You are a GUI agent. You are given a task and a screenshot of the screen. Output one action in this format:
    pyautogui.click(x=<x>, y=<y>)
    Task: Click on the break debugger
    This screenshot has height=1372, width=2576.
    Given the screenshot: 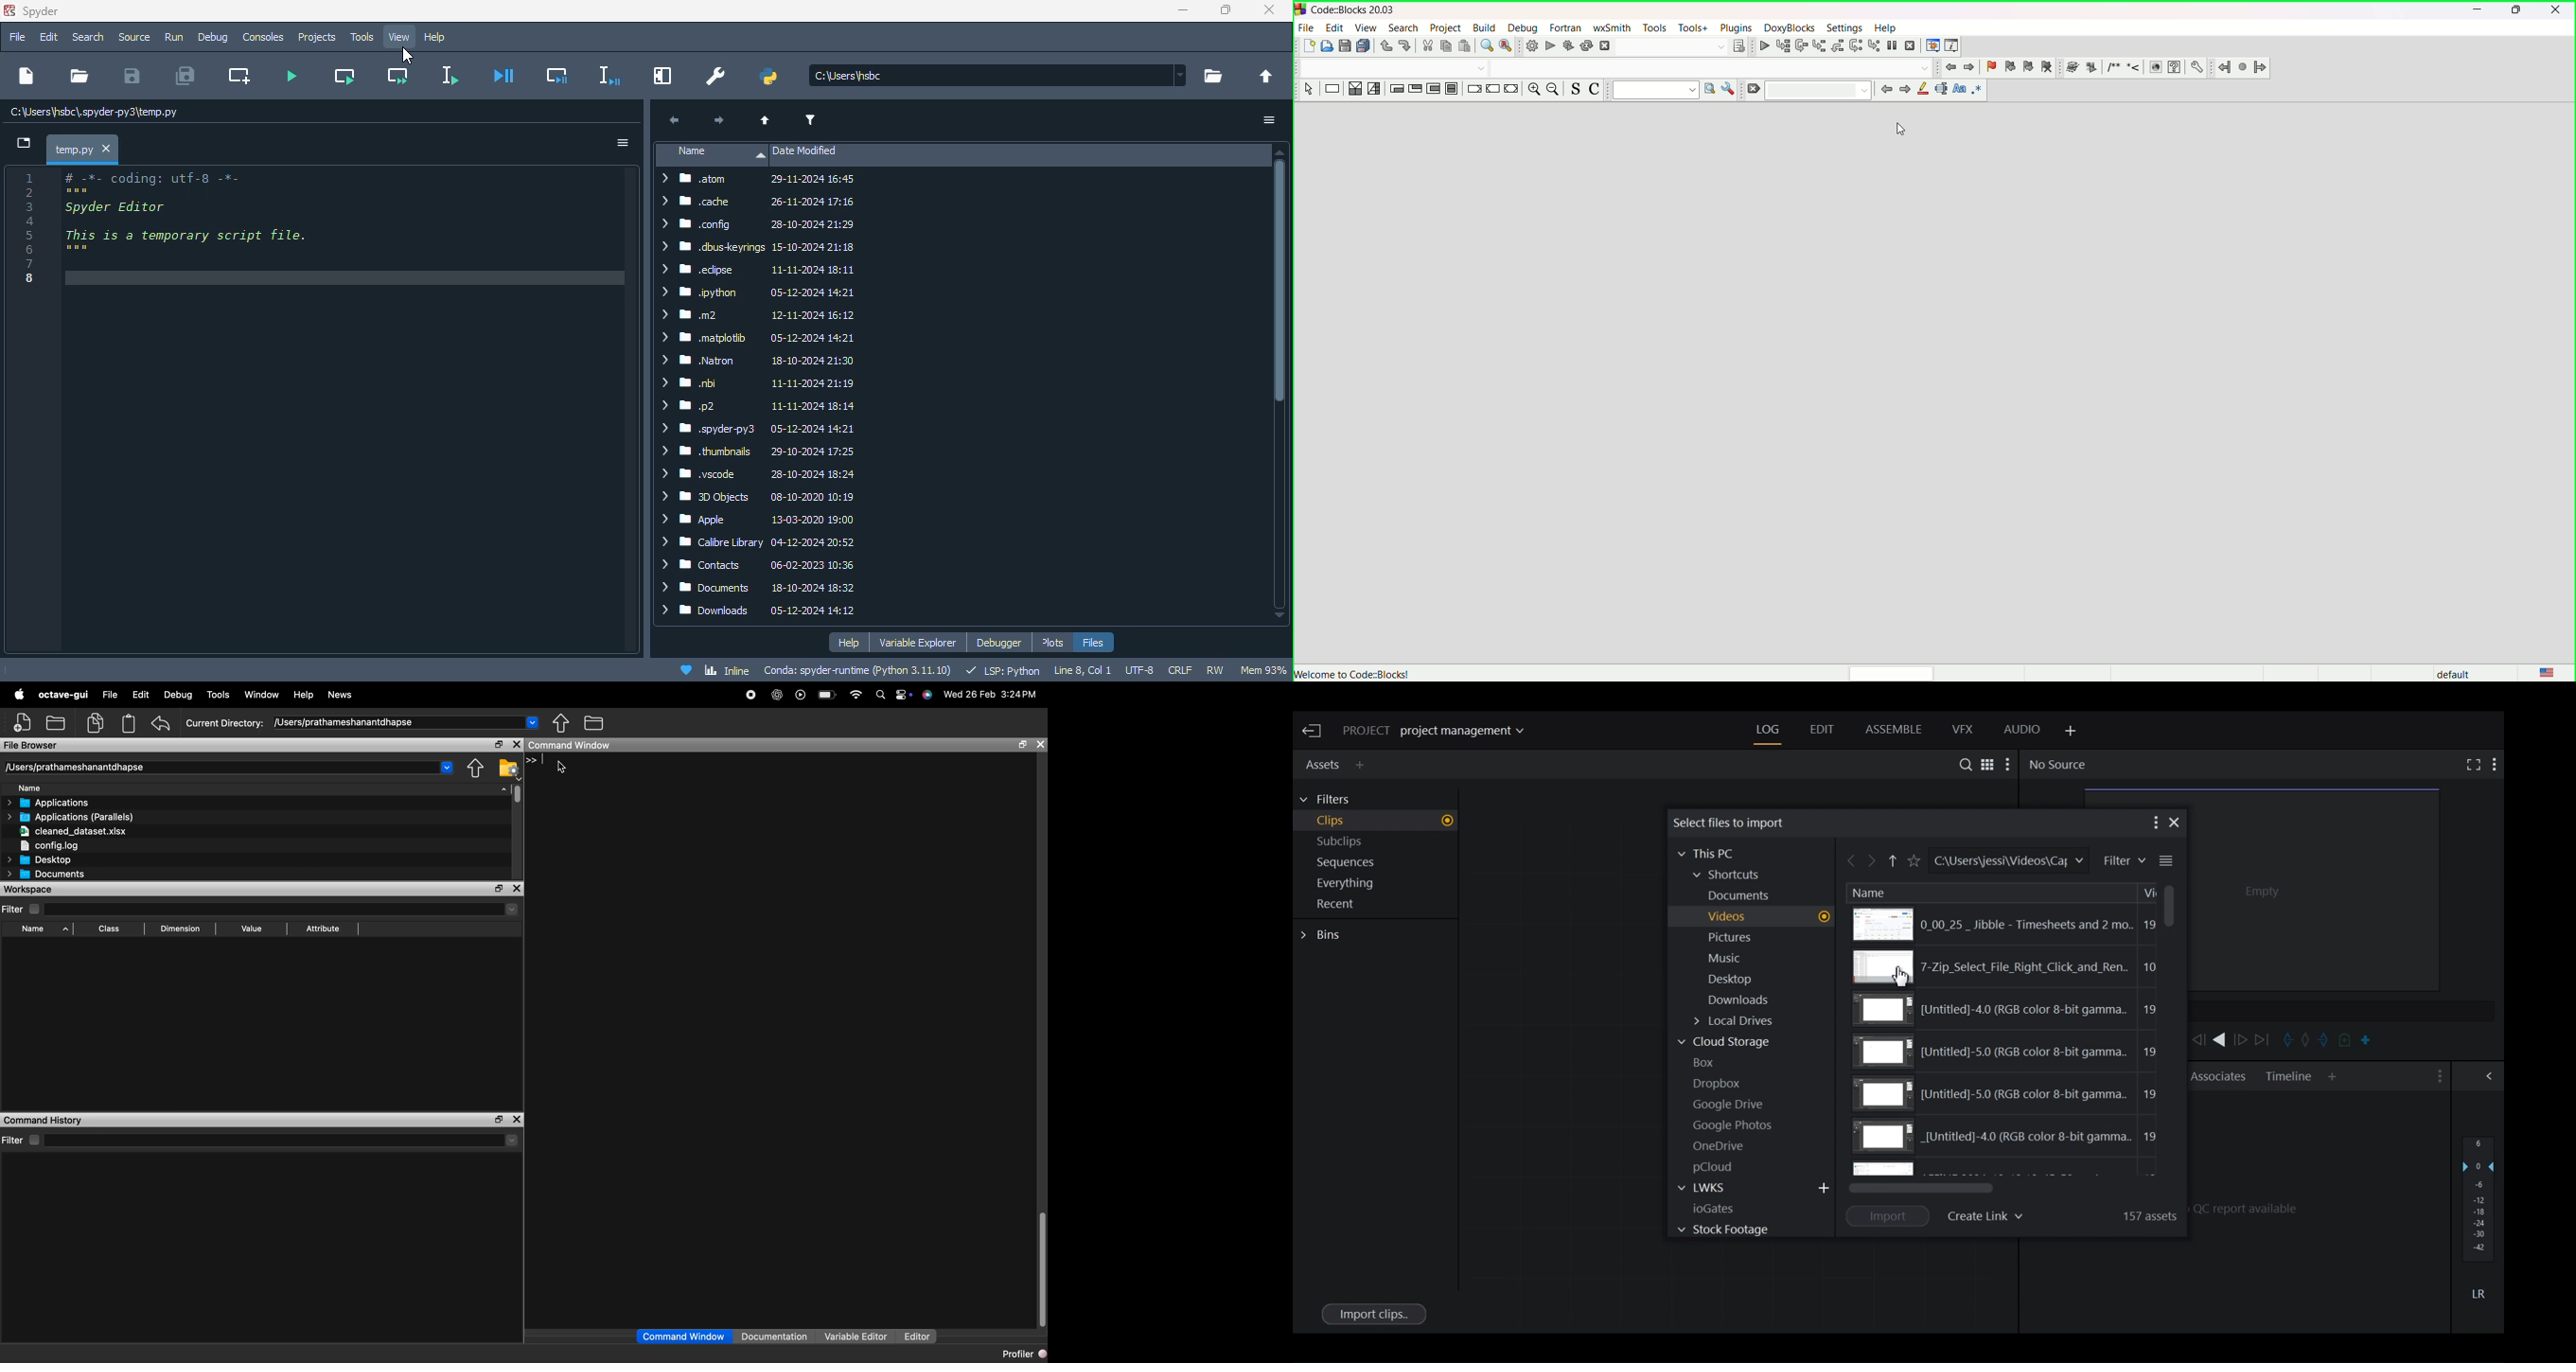 What is the action you would take?
    pyautogui.click(x=1893, y=46)
    